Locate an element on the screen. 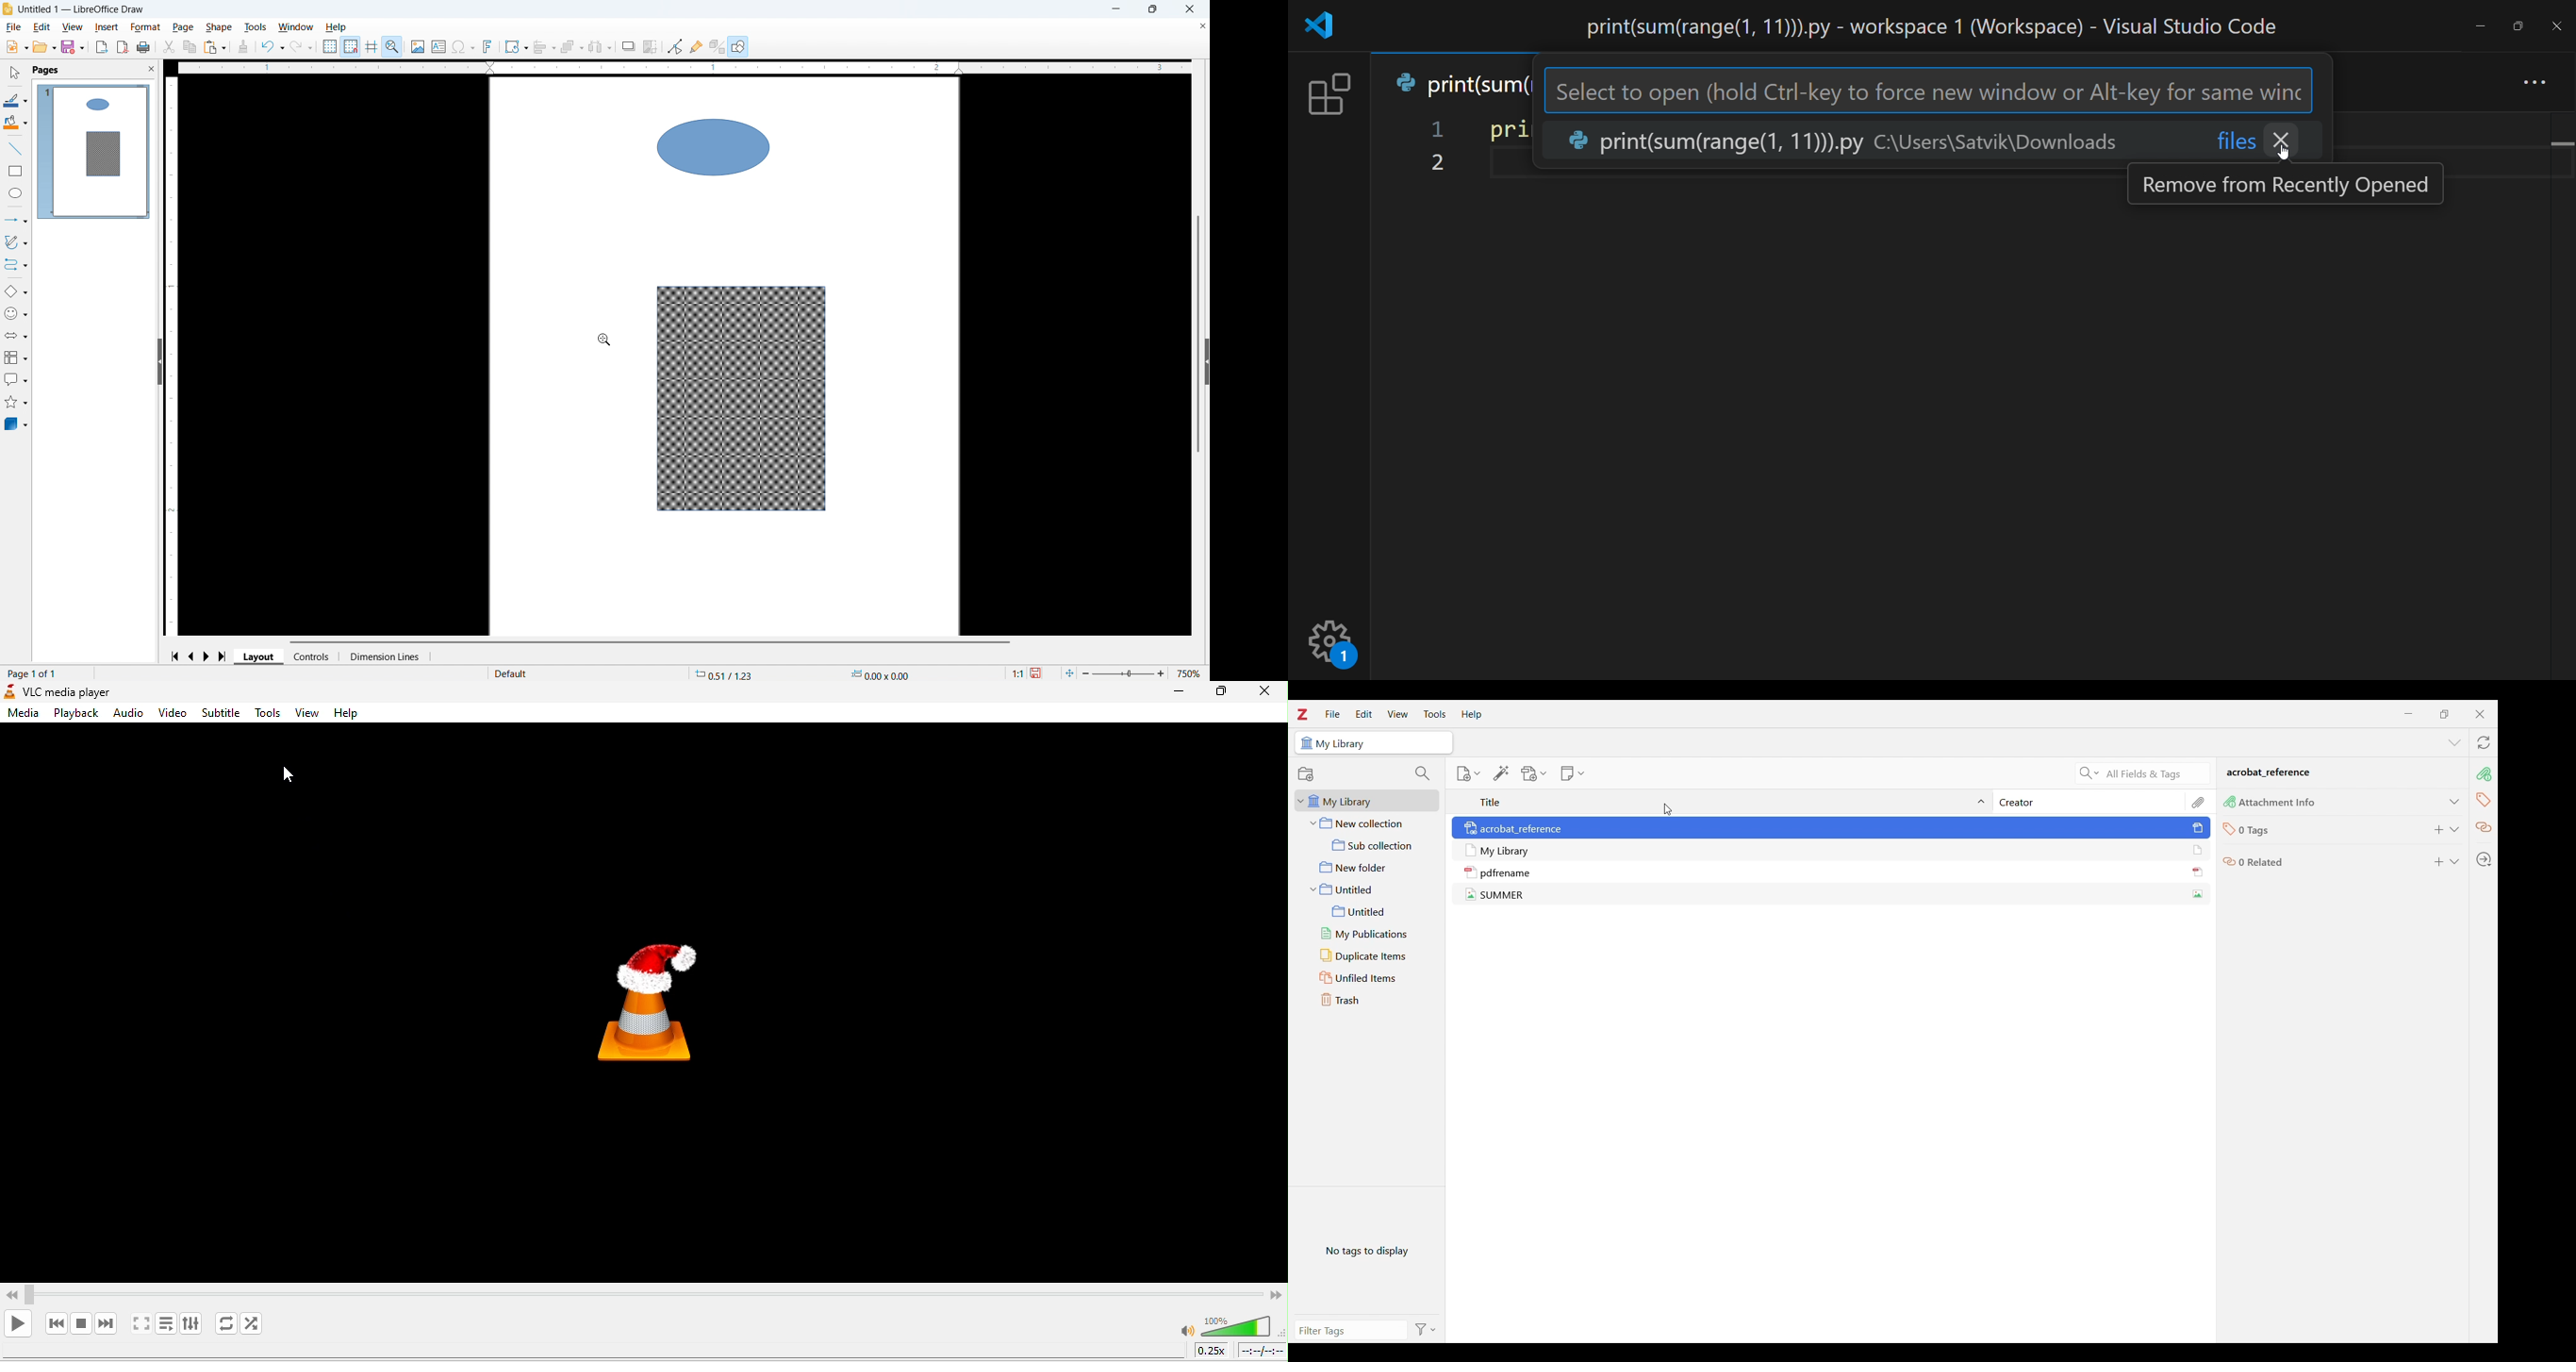  minimize is located at coordinates (2478, 25).